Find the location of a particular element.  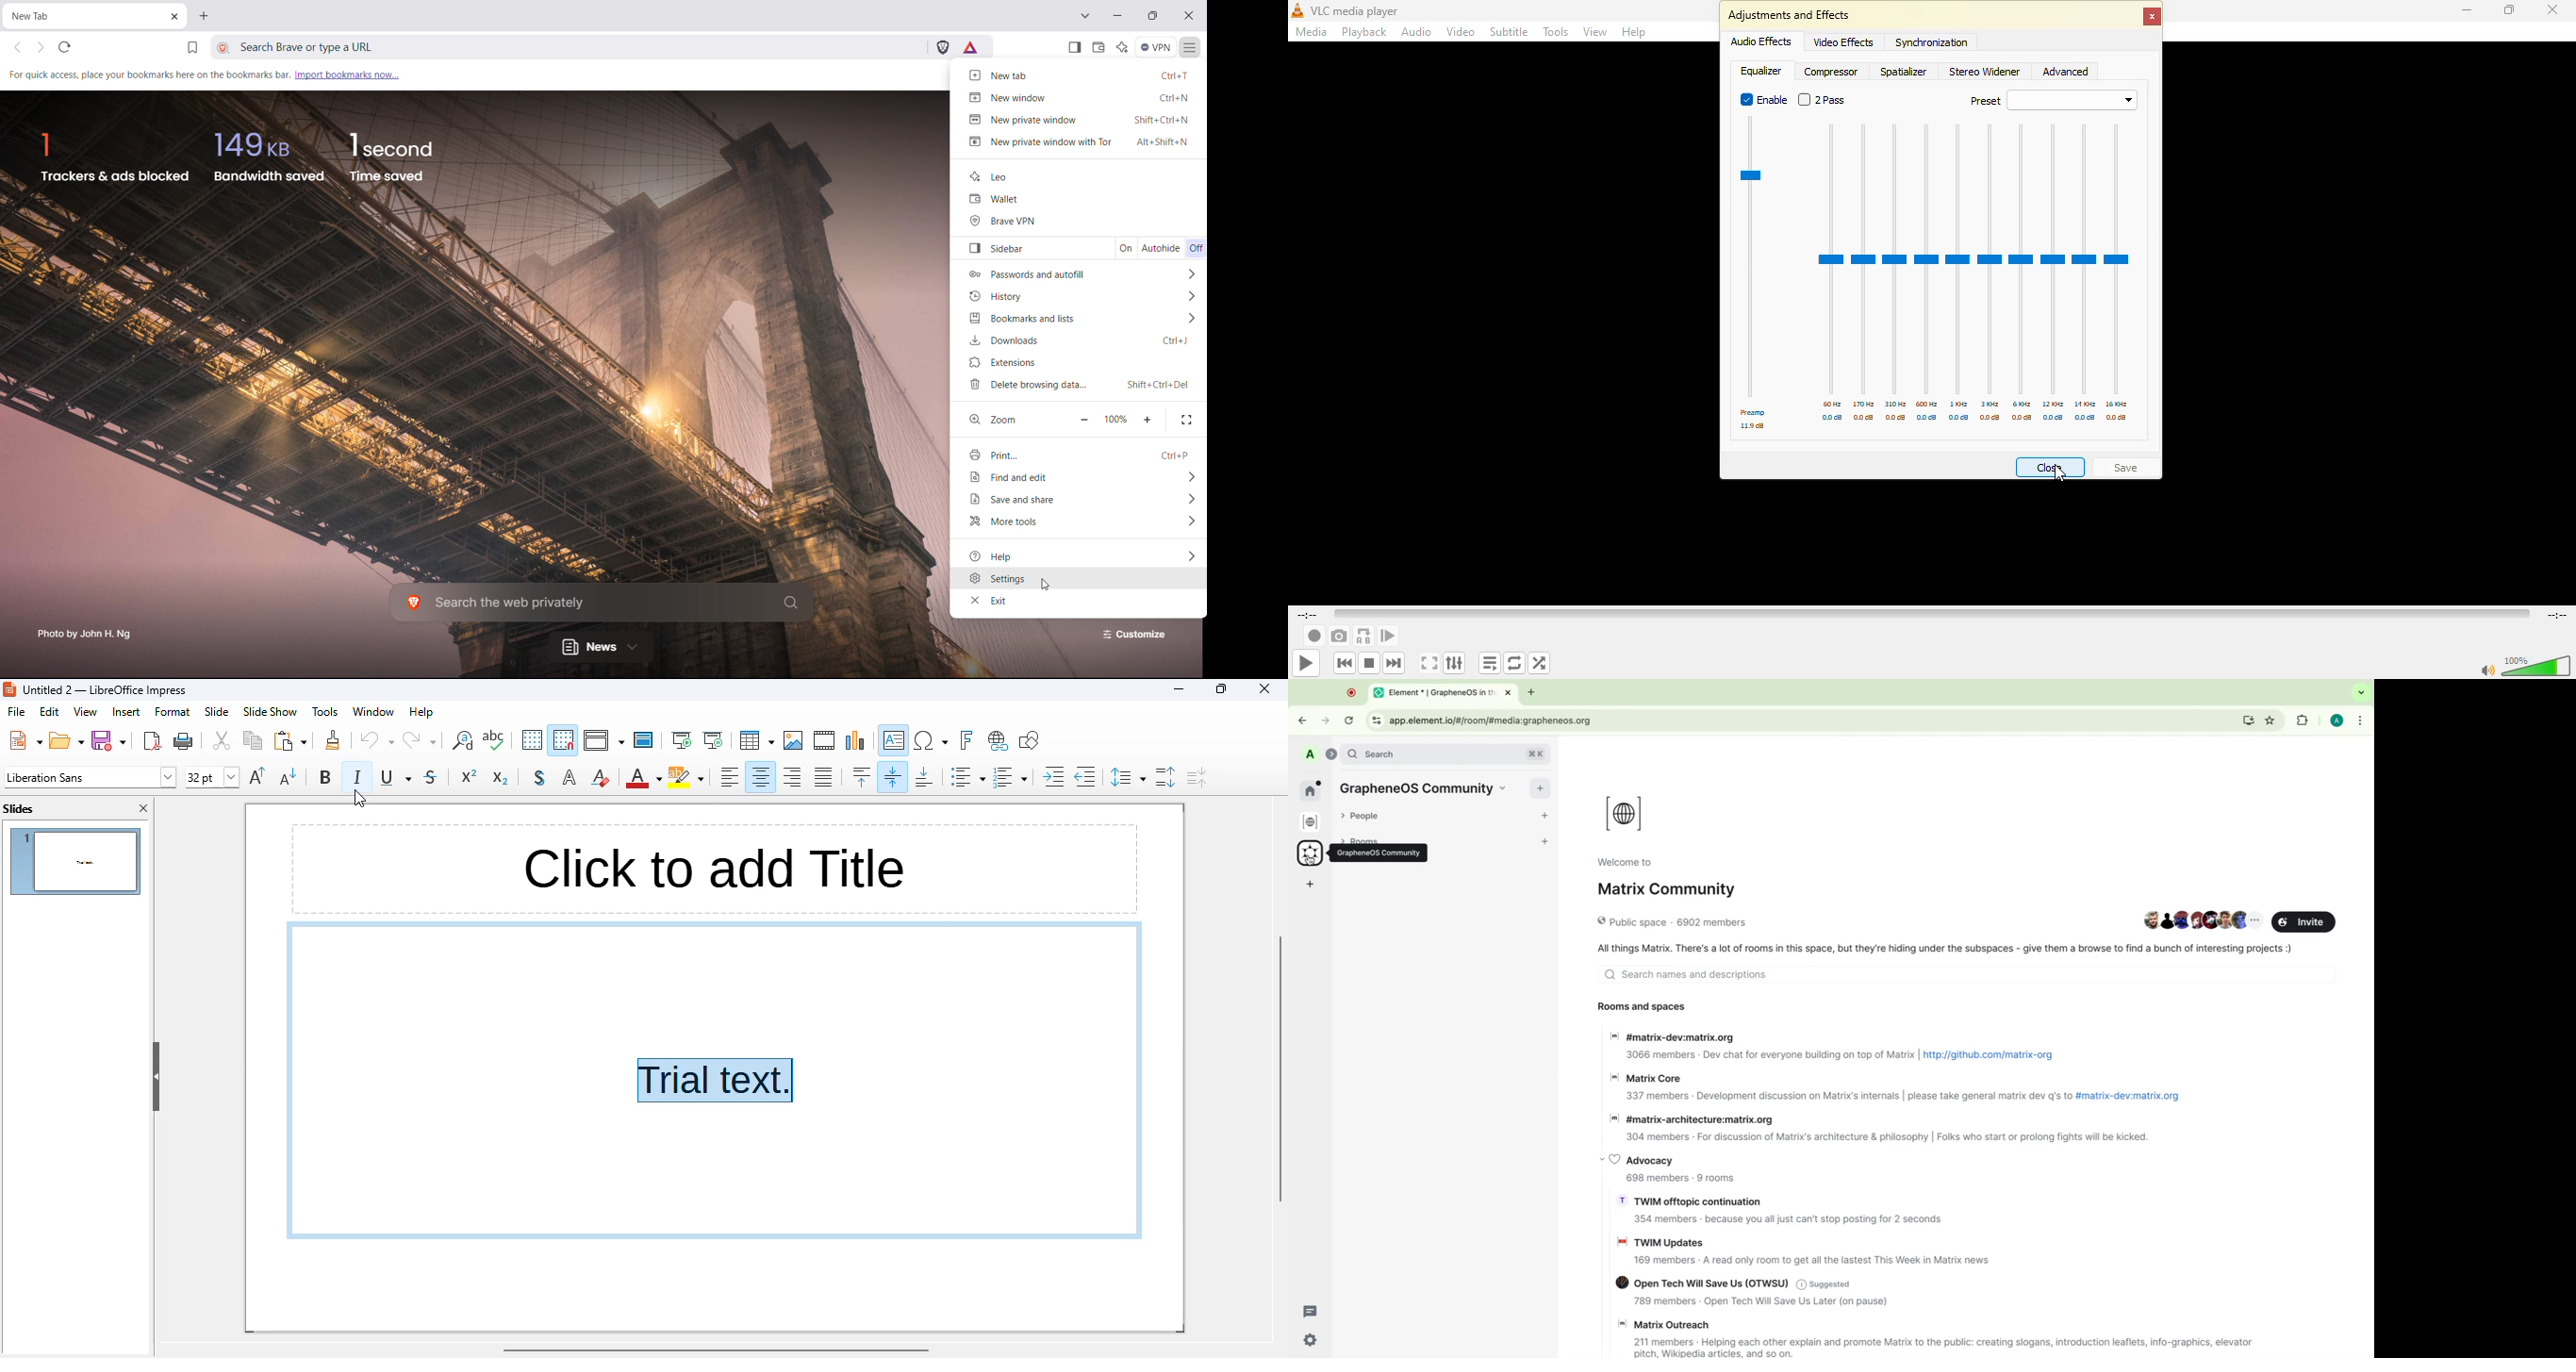

quick settings is located at coordinates (1309, 1341).